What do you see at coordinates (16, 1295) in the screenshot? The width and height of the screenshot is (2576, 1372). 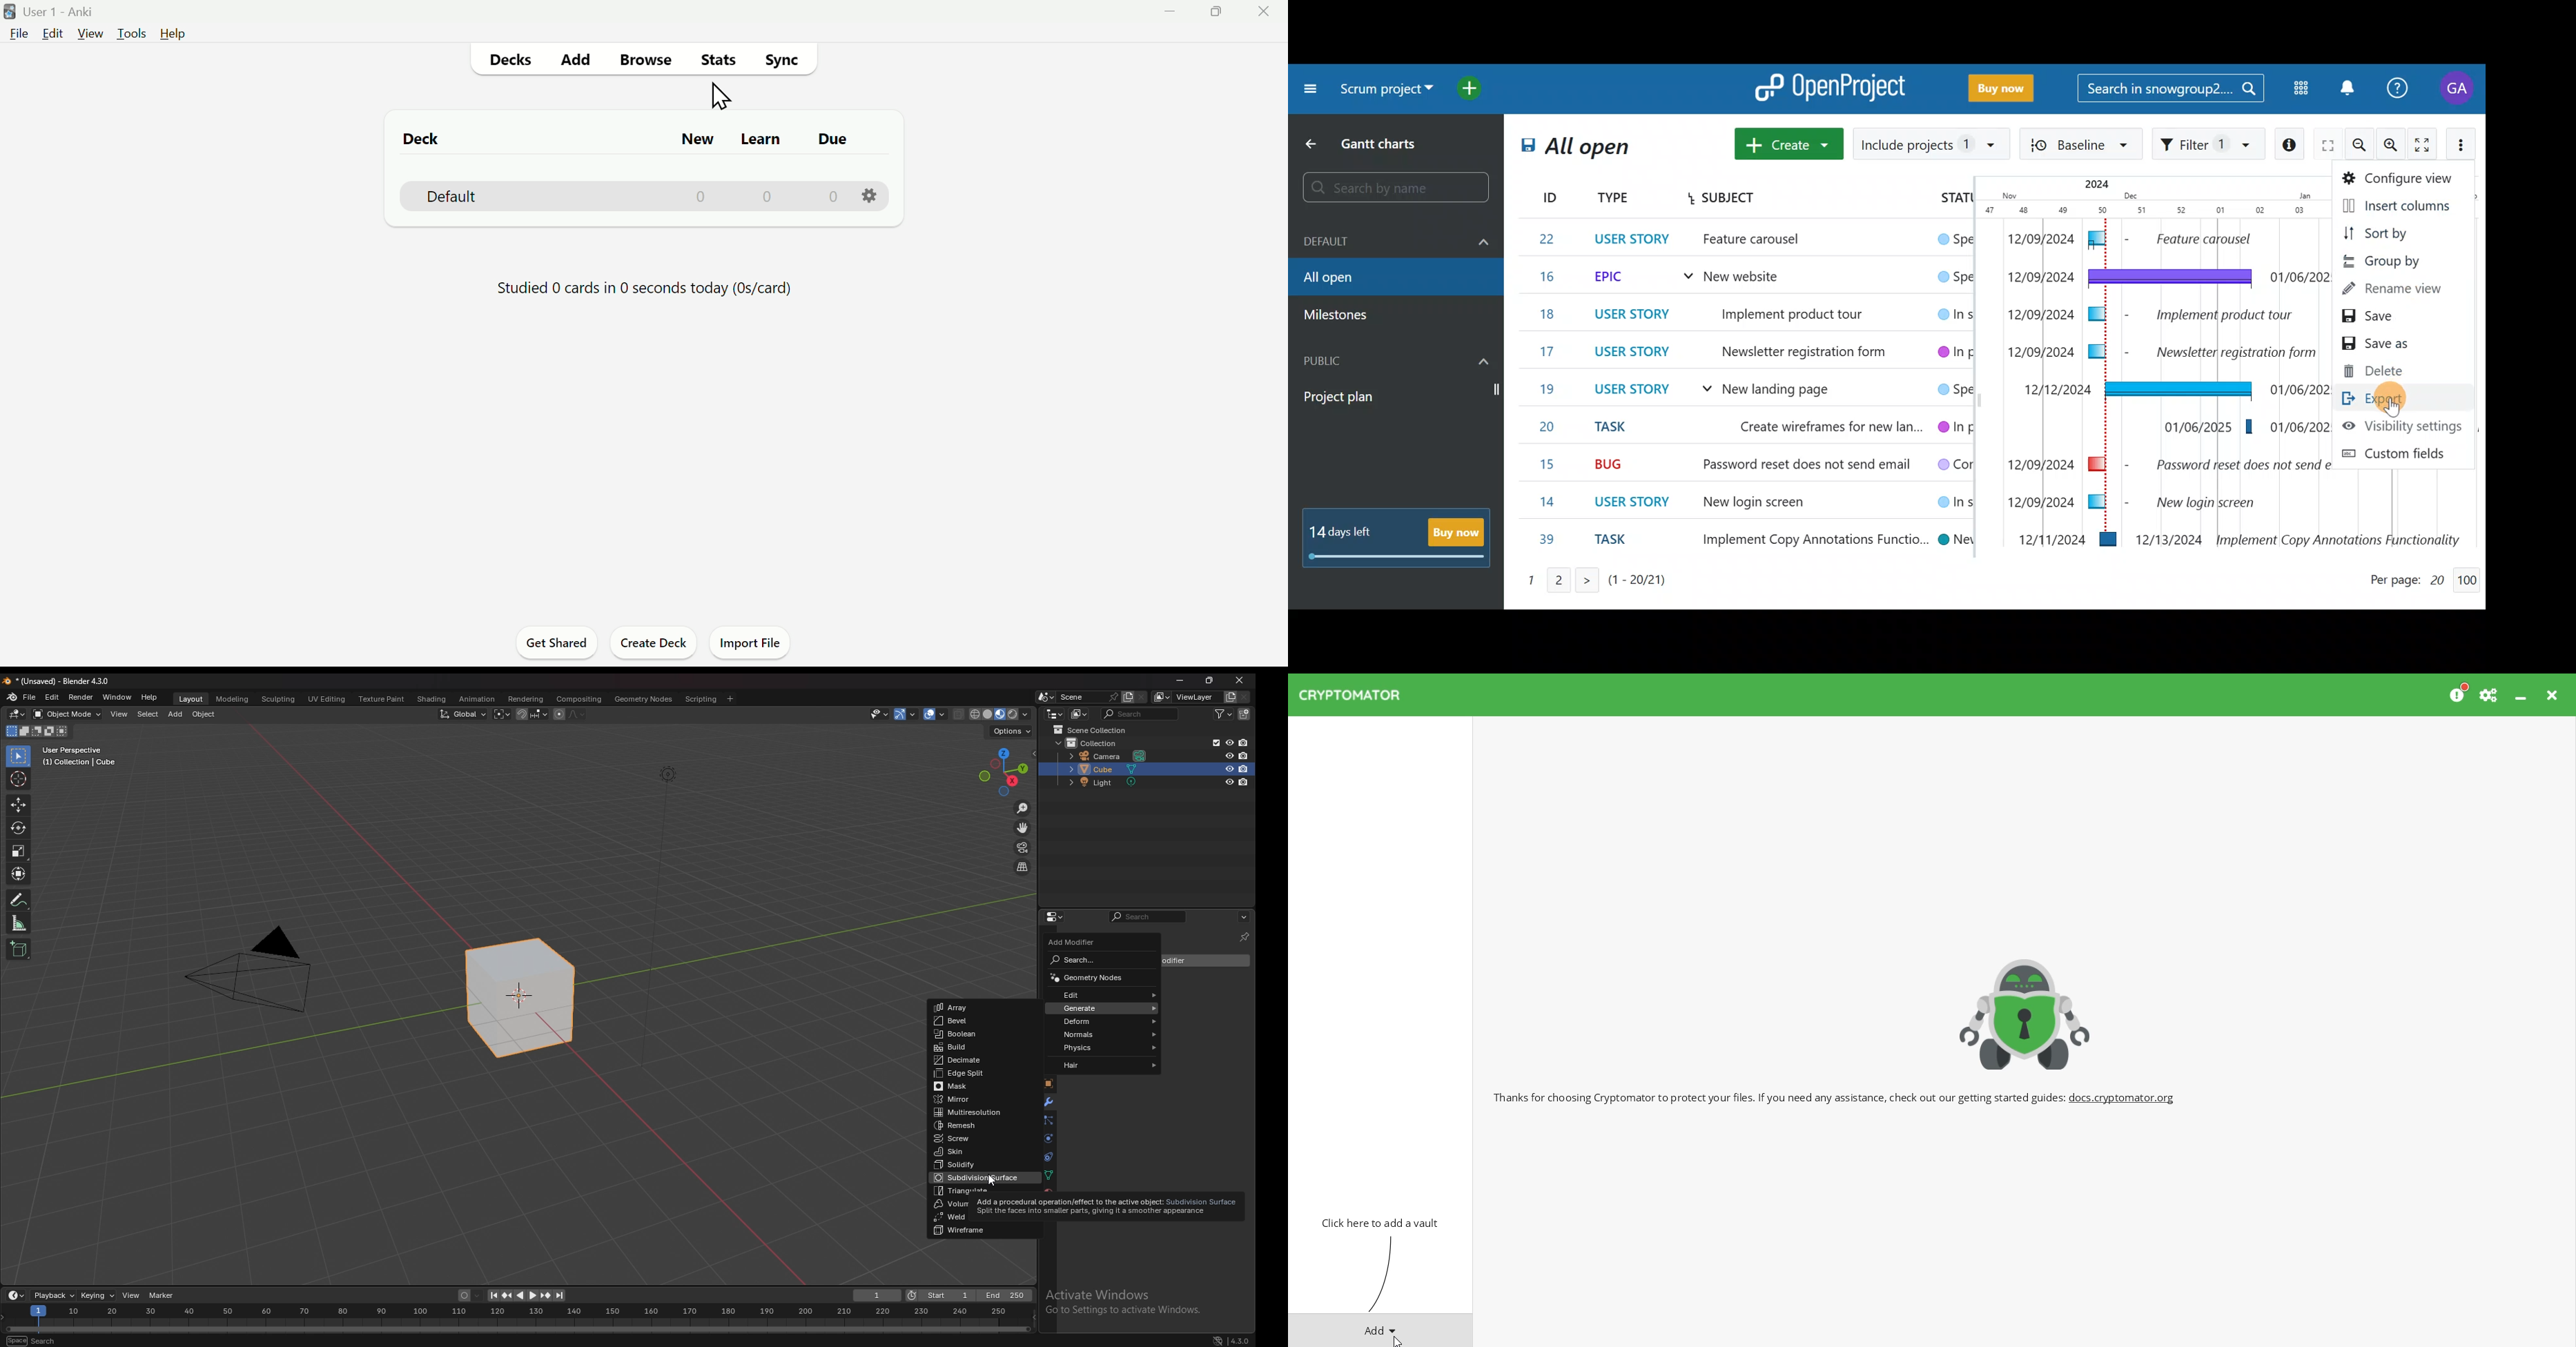 I see `editor type` at bounding box center [16, 1295].